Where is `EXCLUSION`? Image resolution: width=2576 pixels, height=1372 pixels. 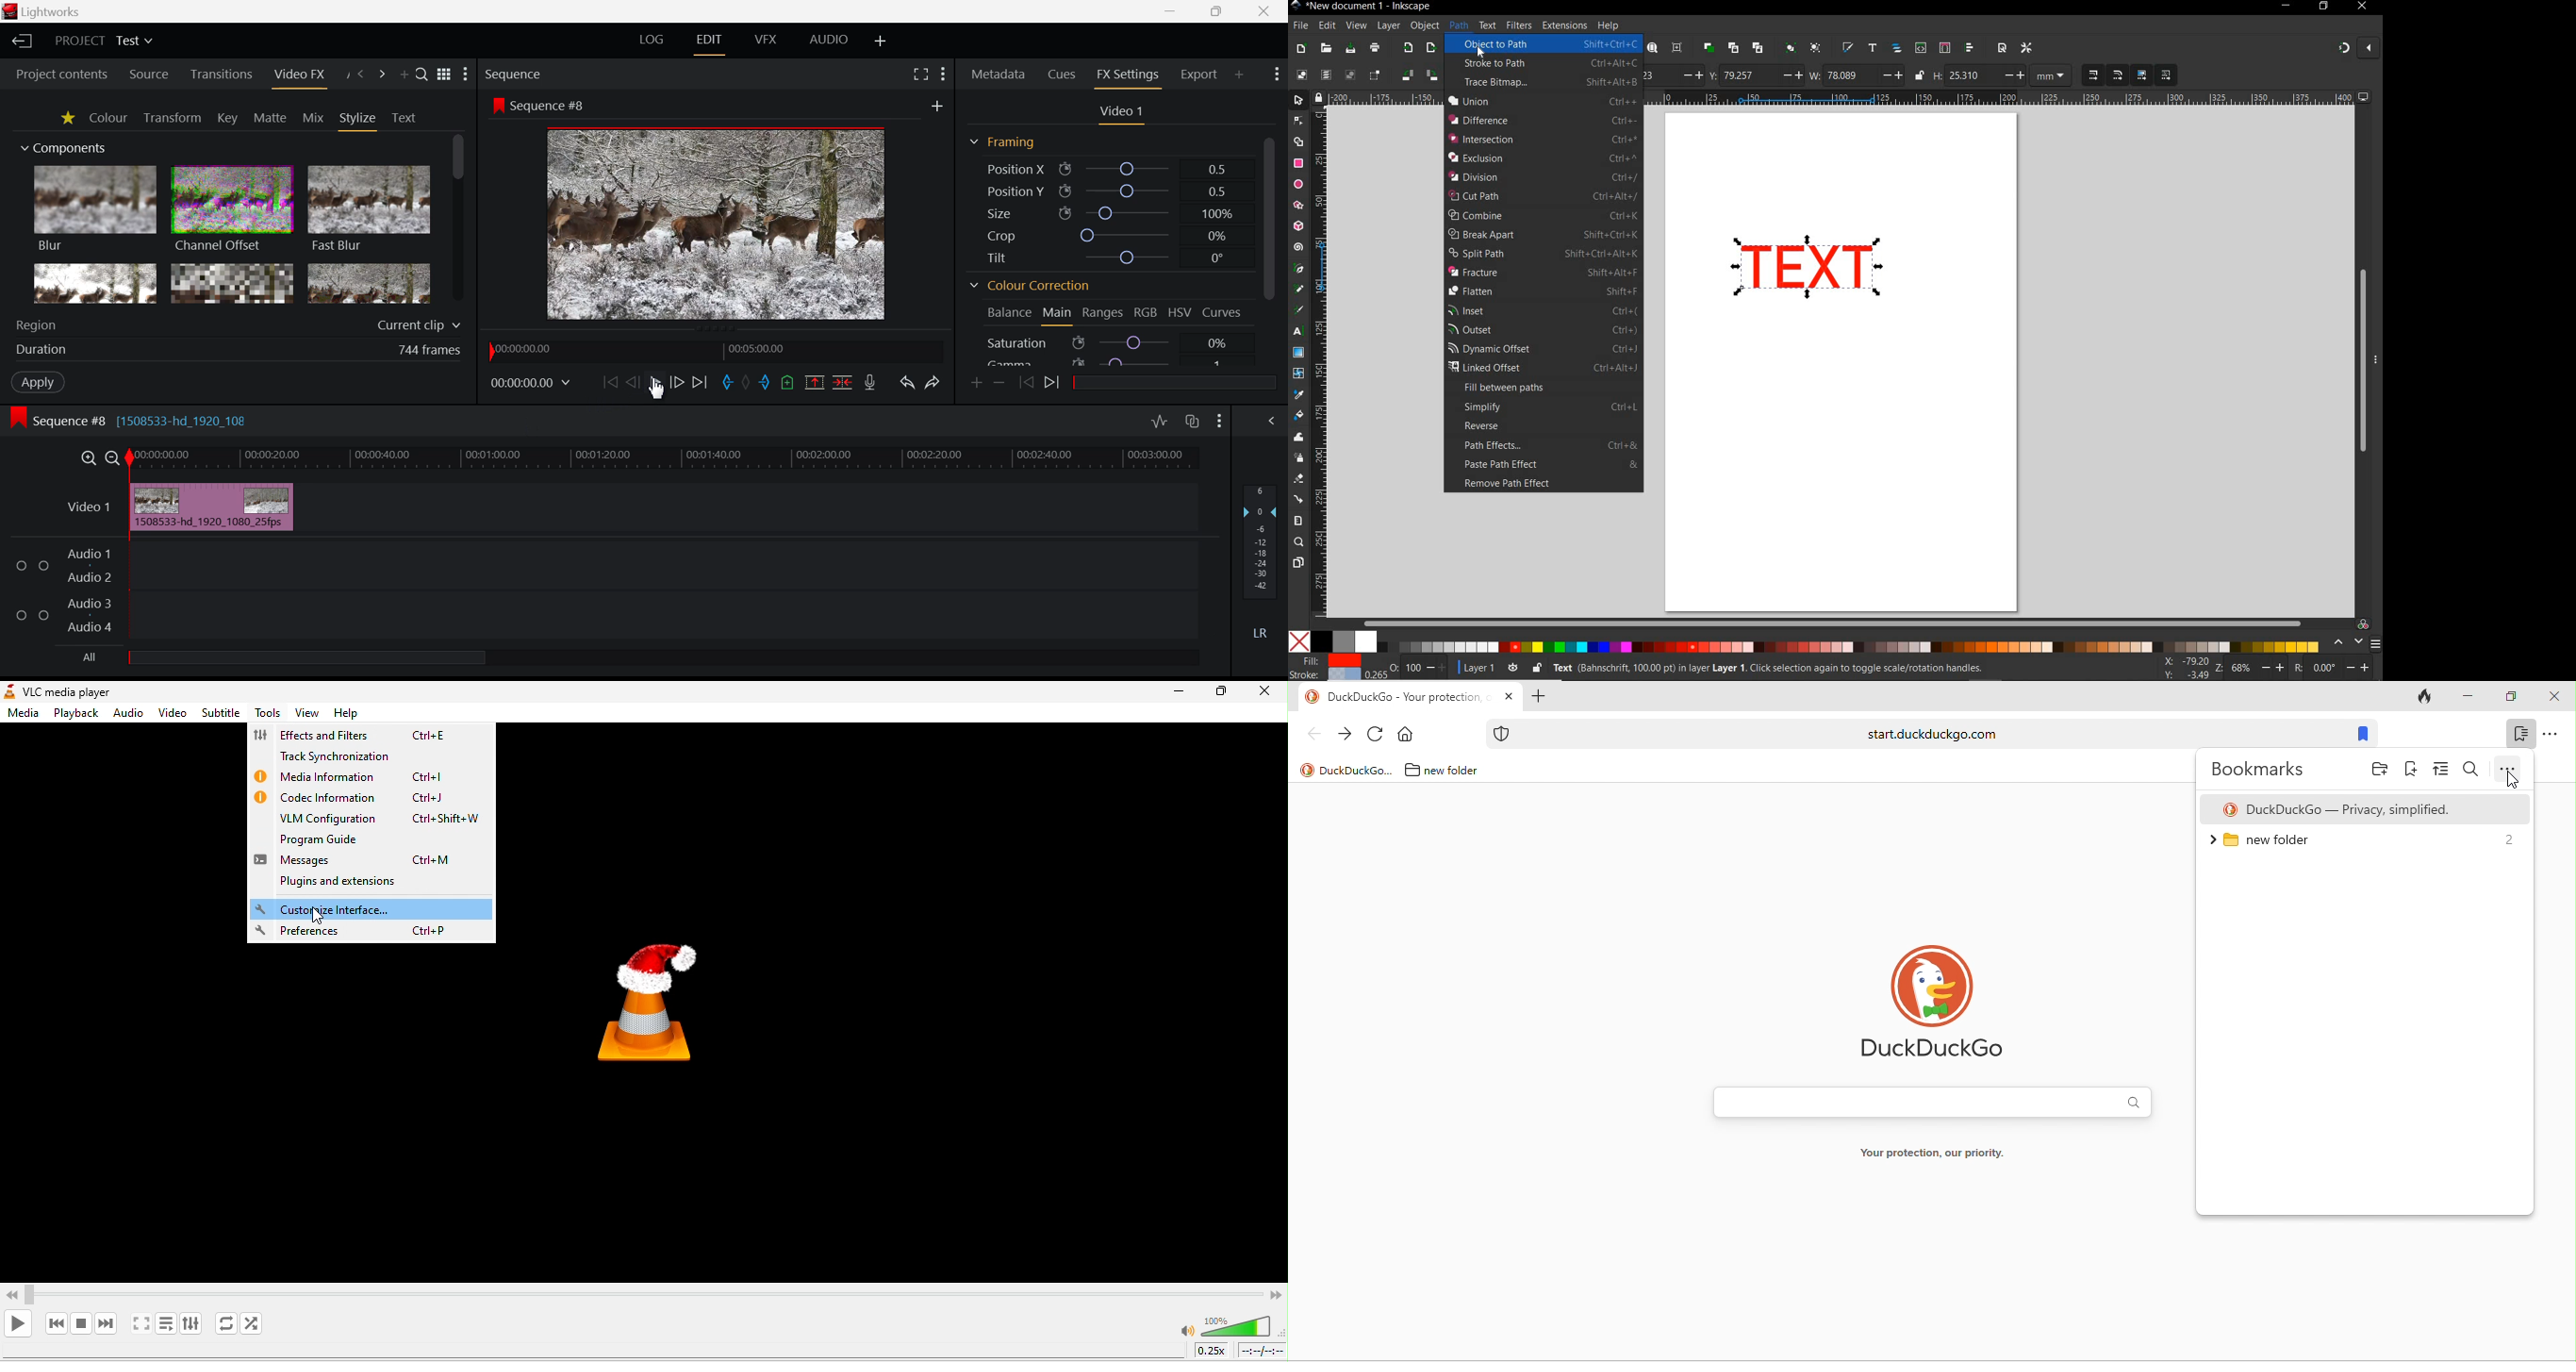 EXCLUSION is located at coordinates (1542, 157).